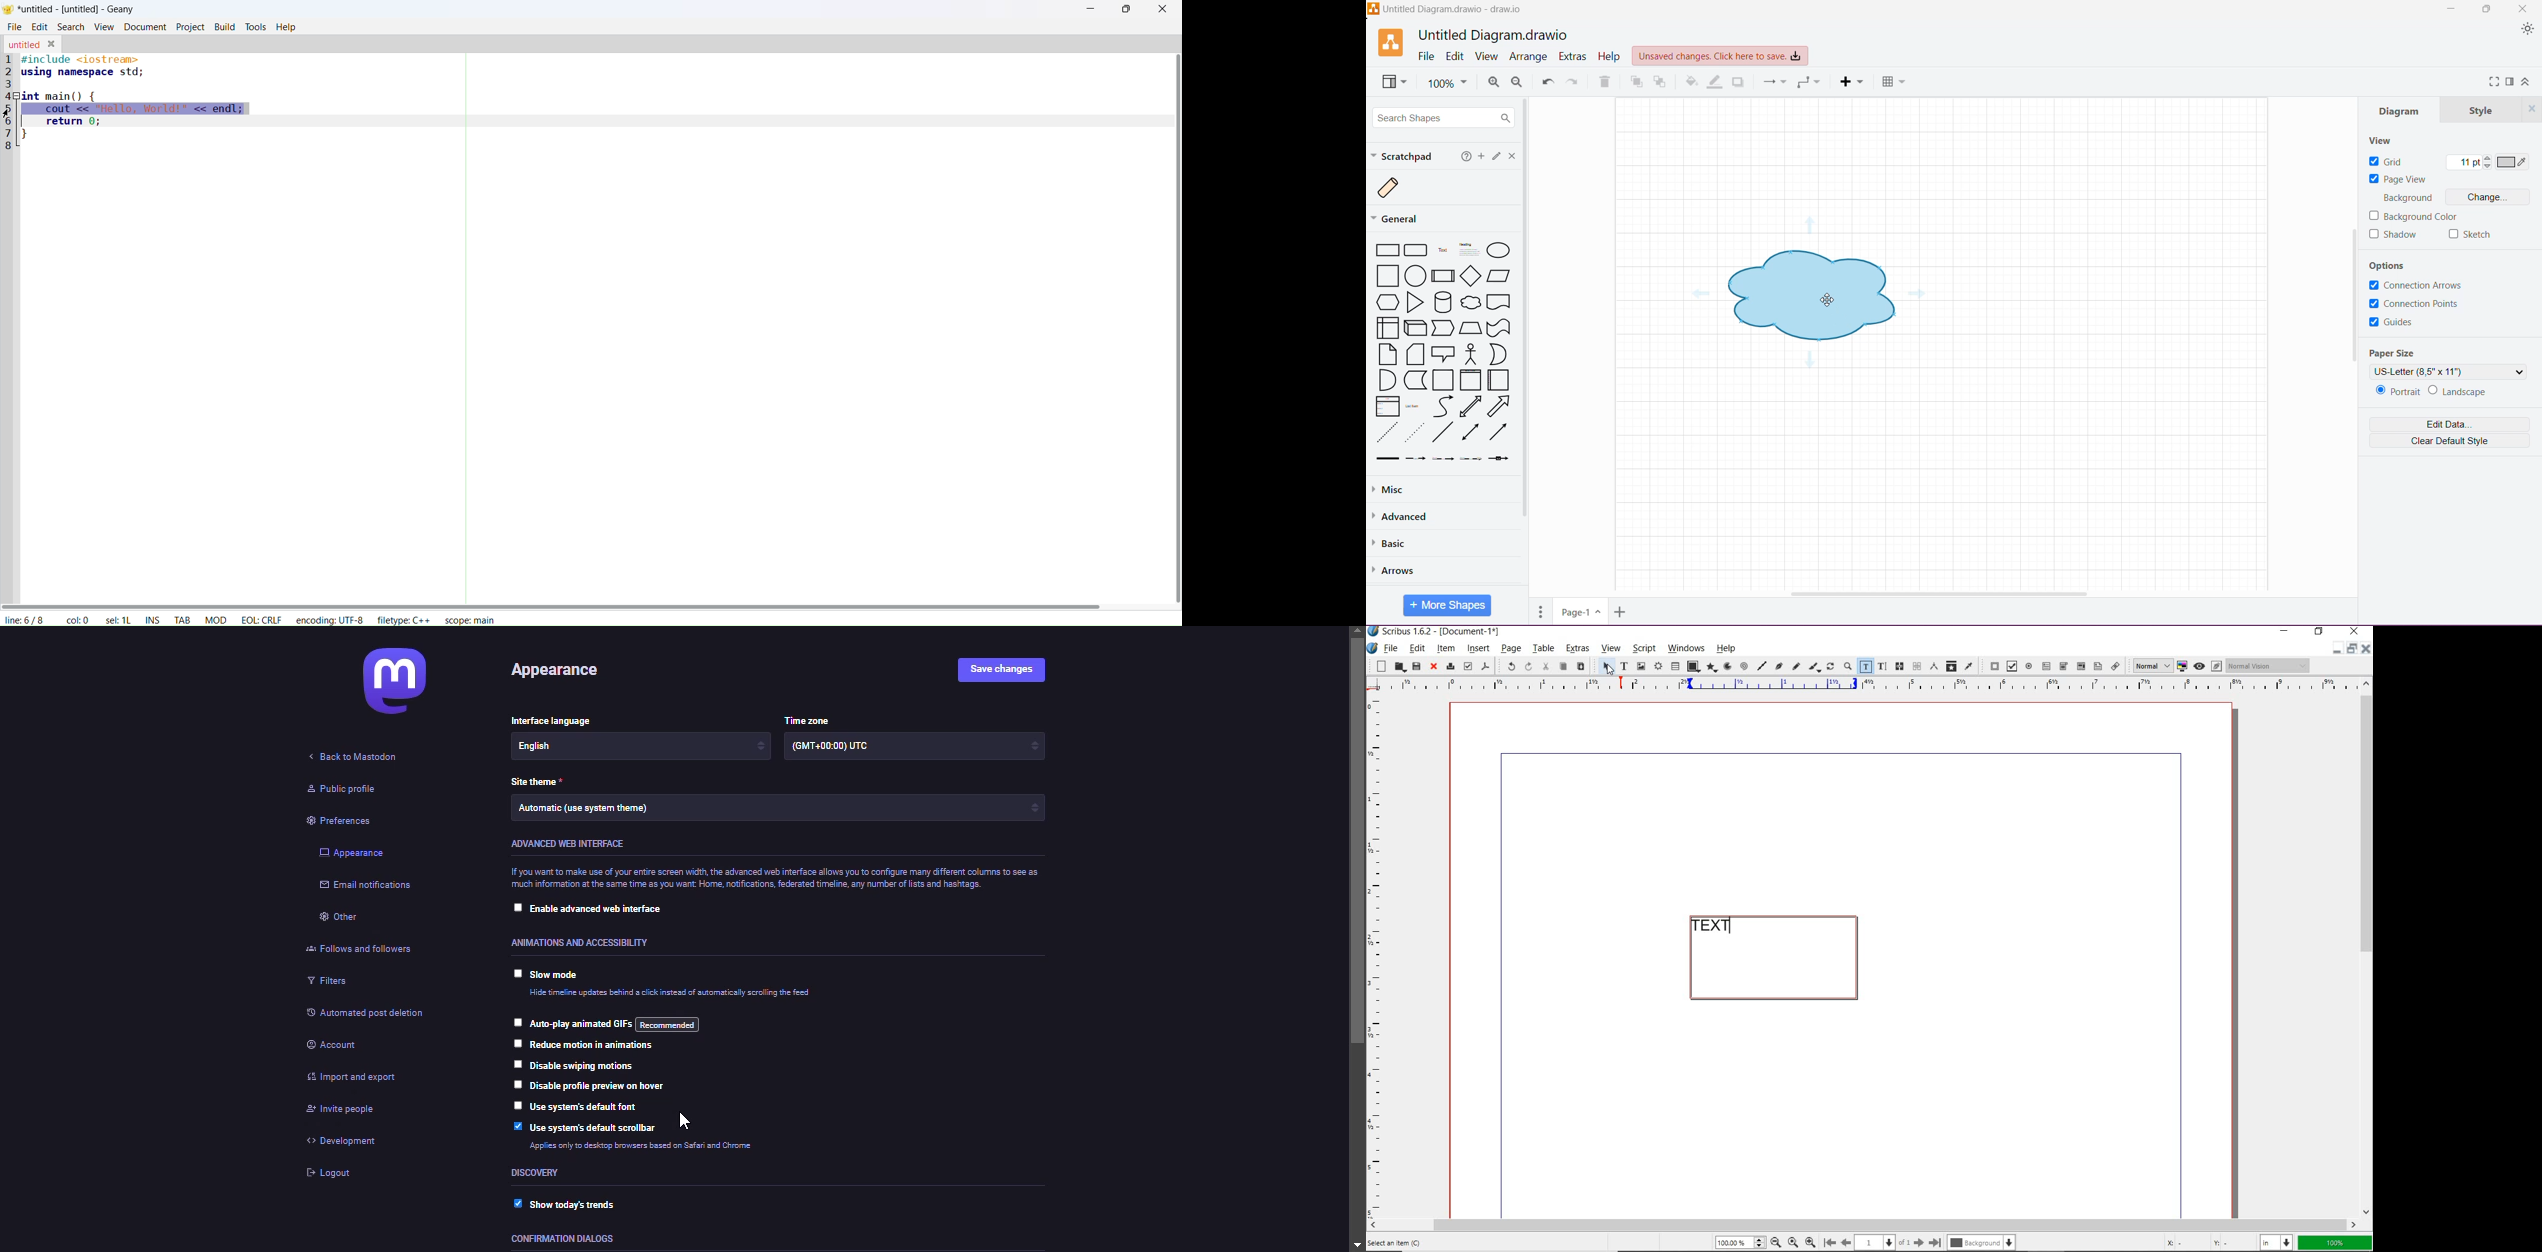 The image size is (2548, 1260). What do you see at coordinates (2393, 235) in the screenshot?
I see `Shadow` at bounding box center [2393, 235].